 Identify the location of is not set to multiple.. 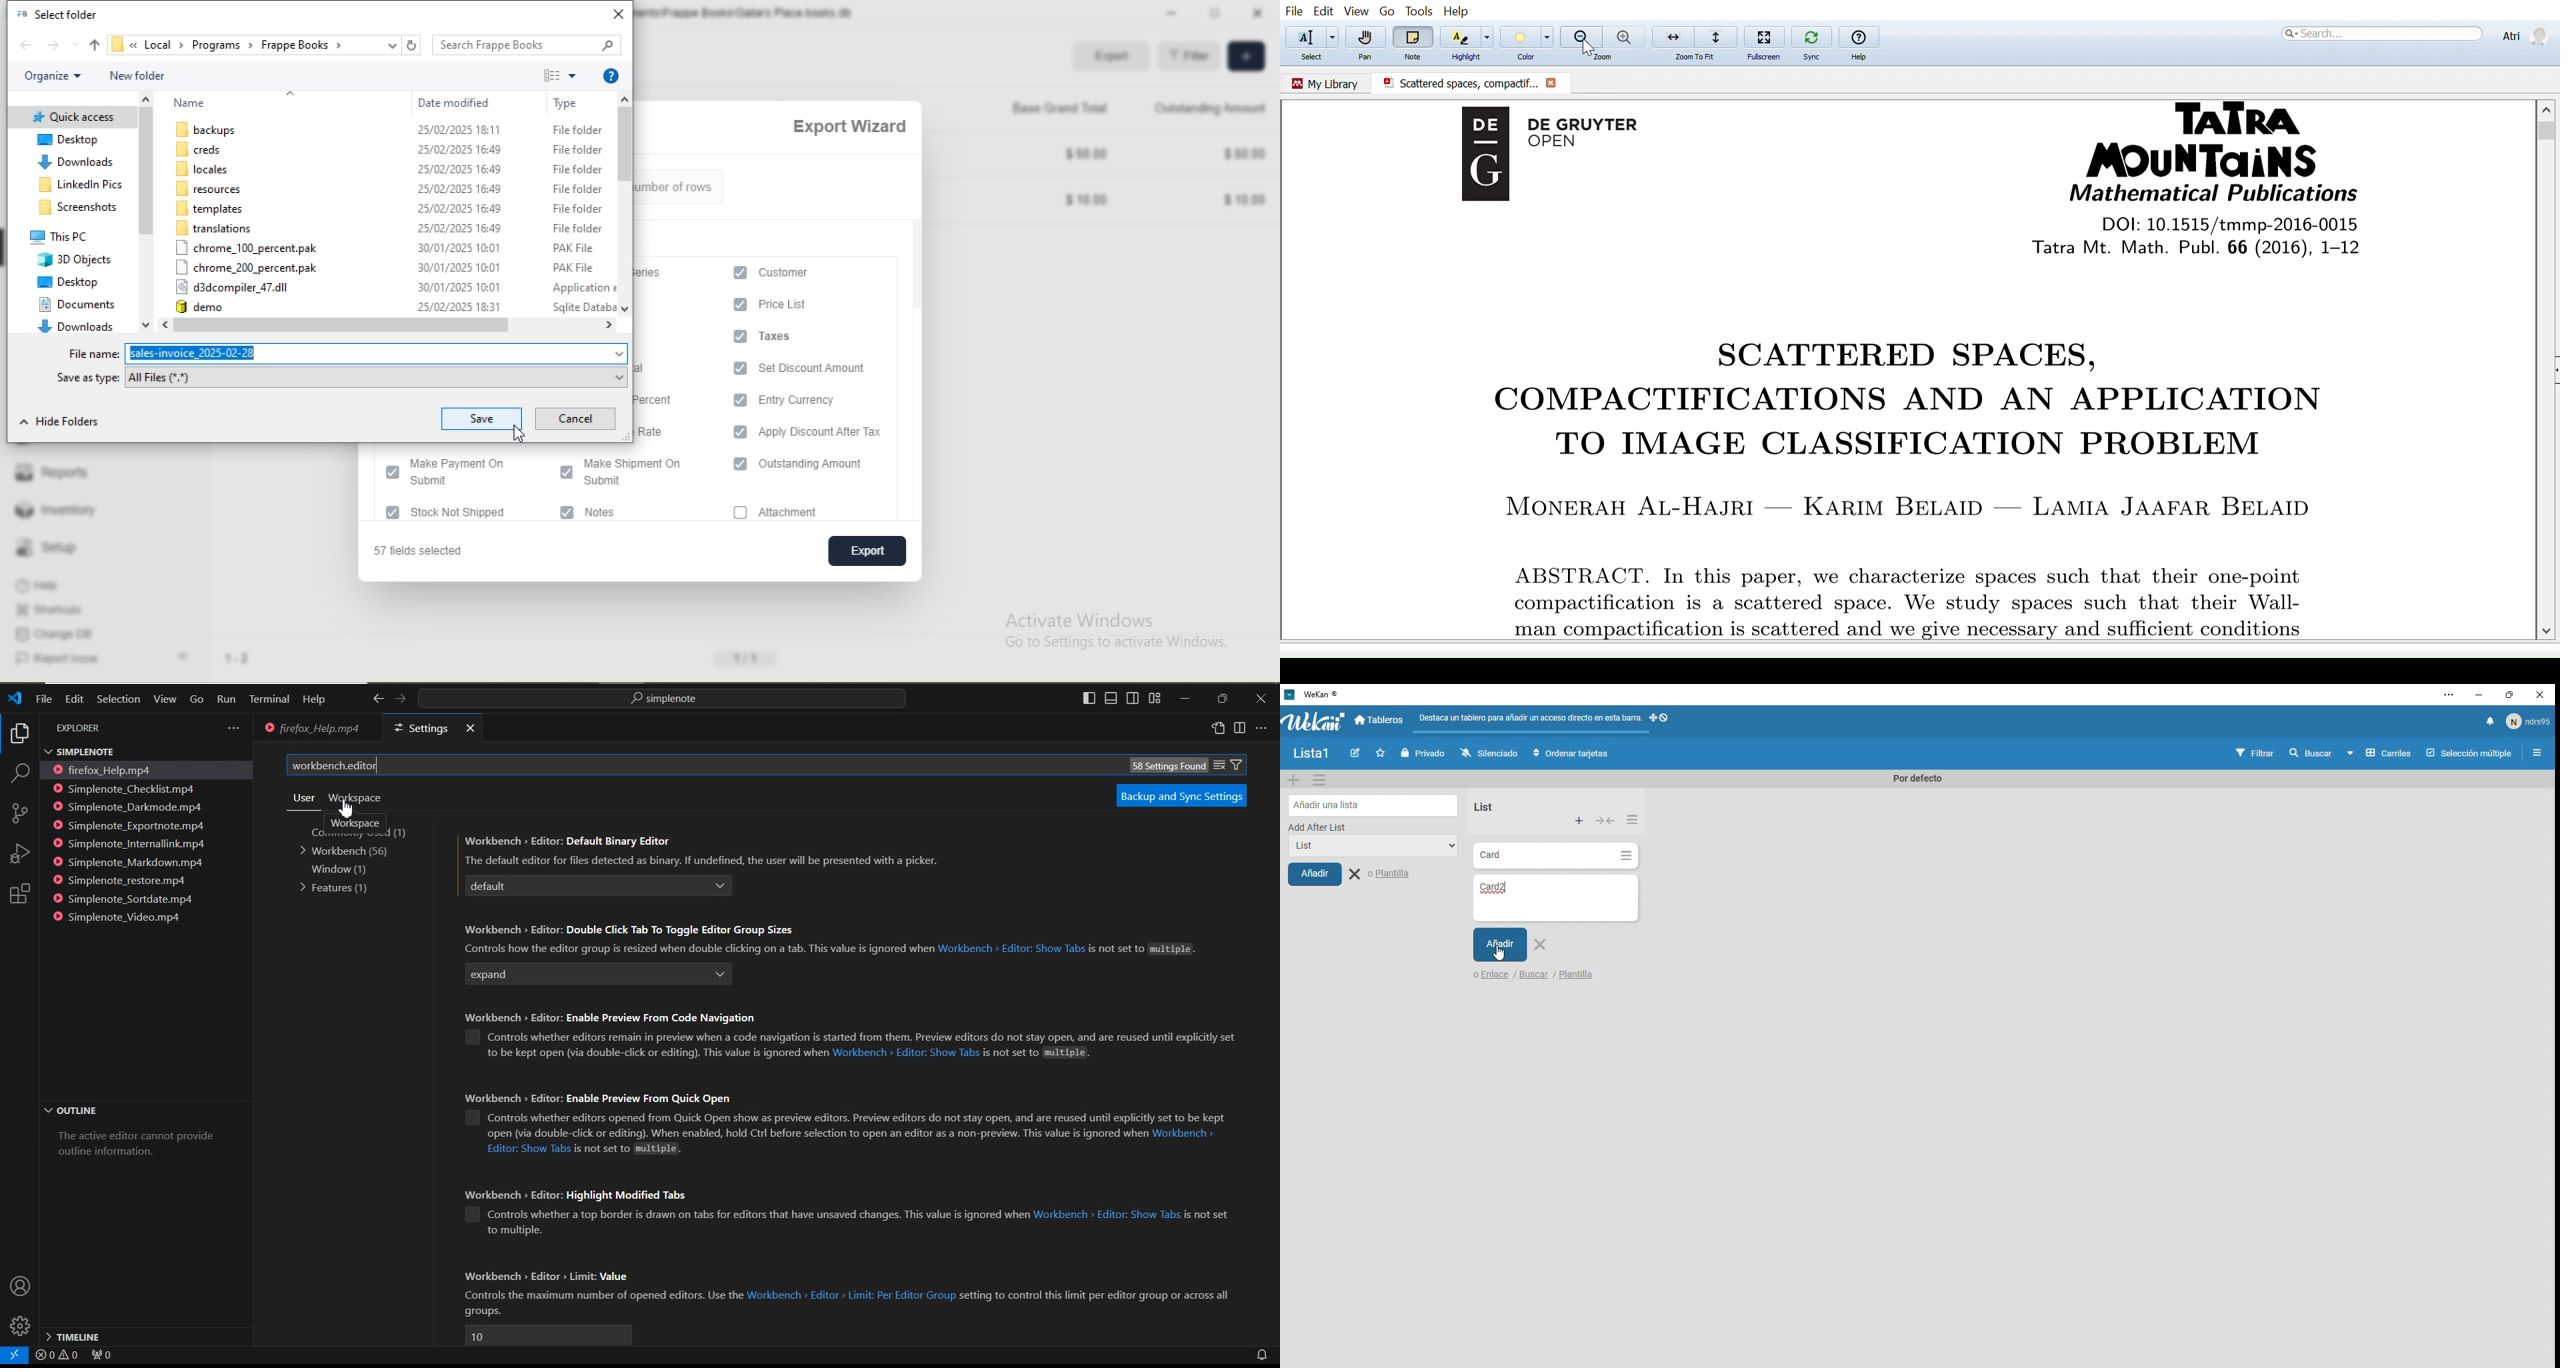
(1037, 1053).